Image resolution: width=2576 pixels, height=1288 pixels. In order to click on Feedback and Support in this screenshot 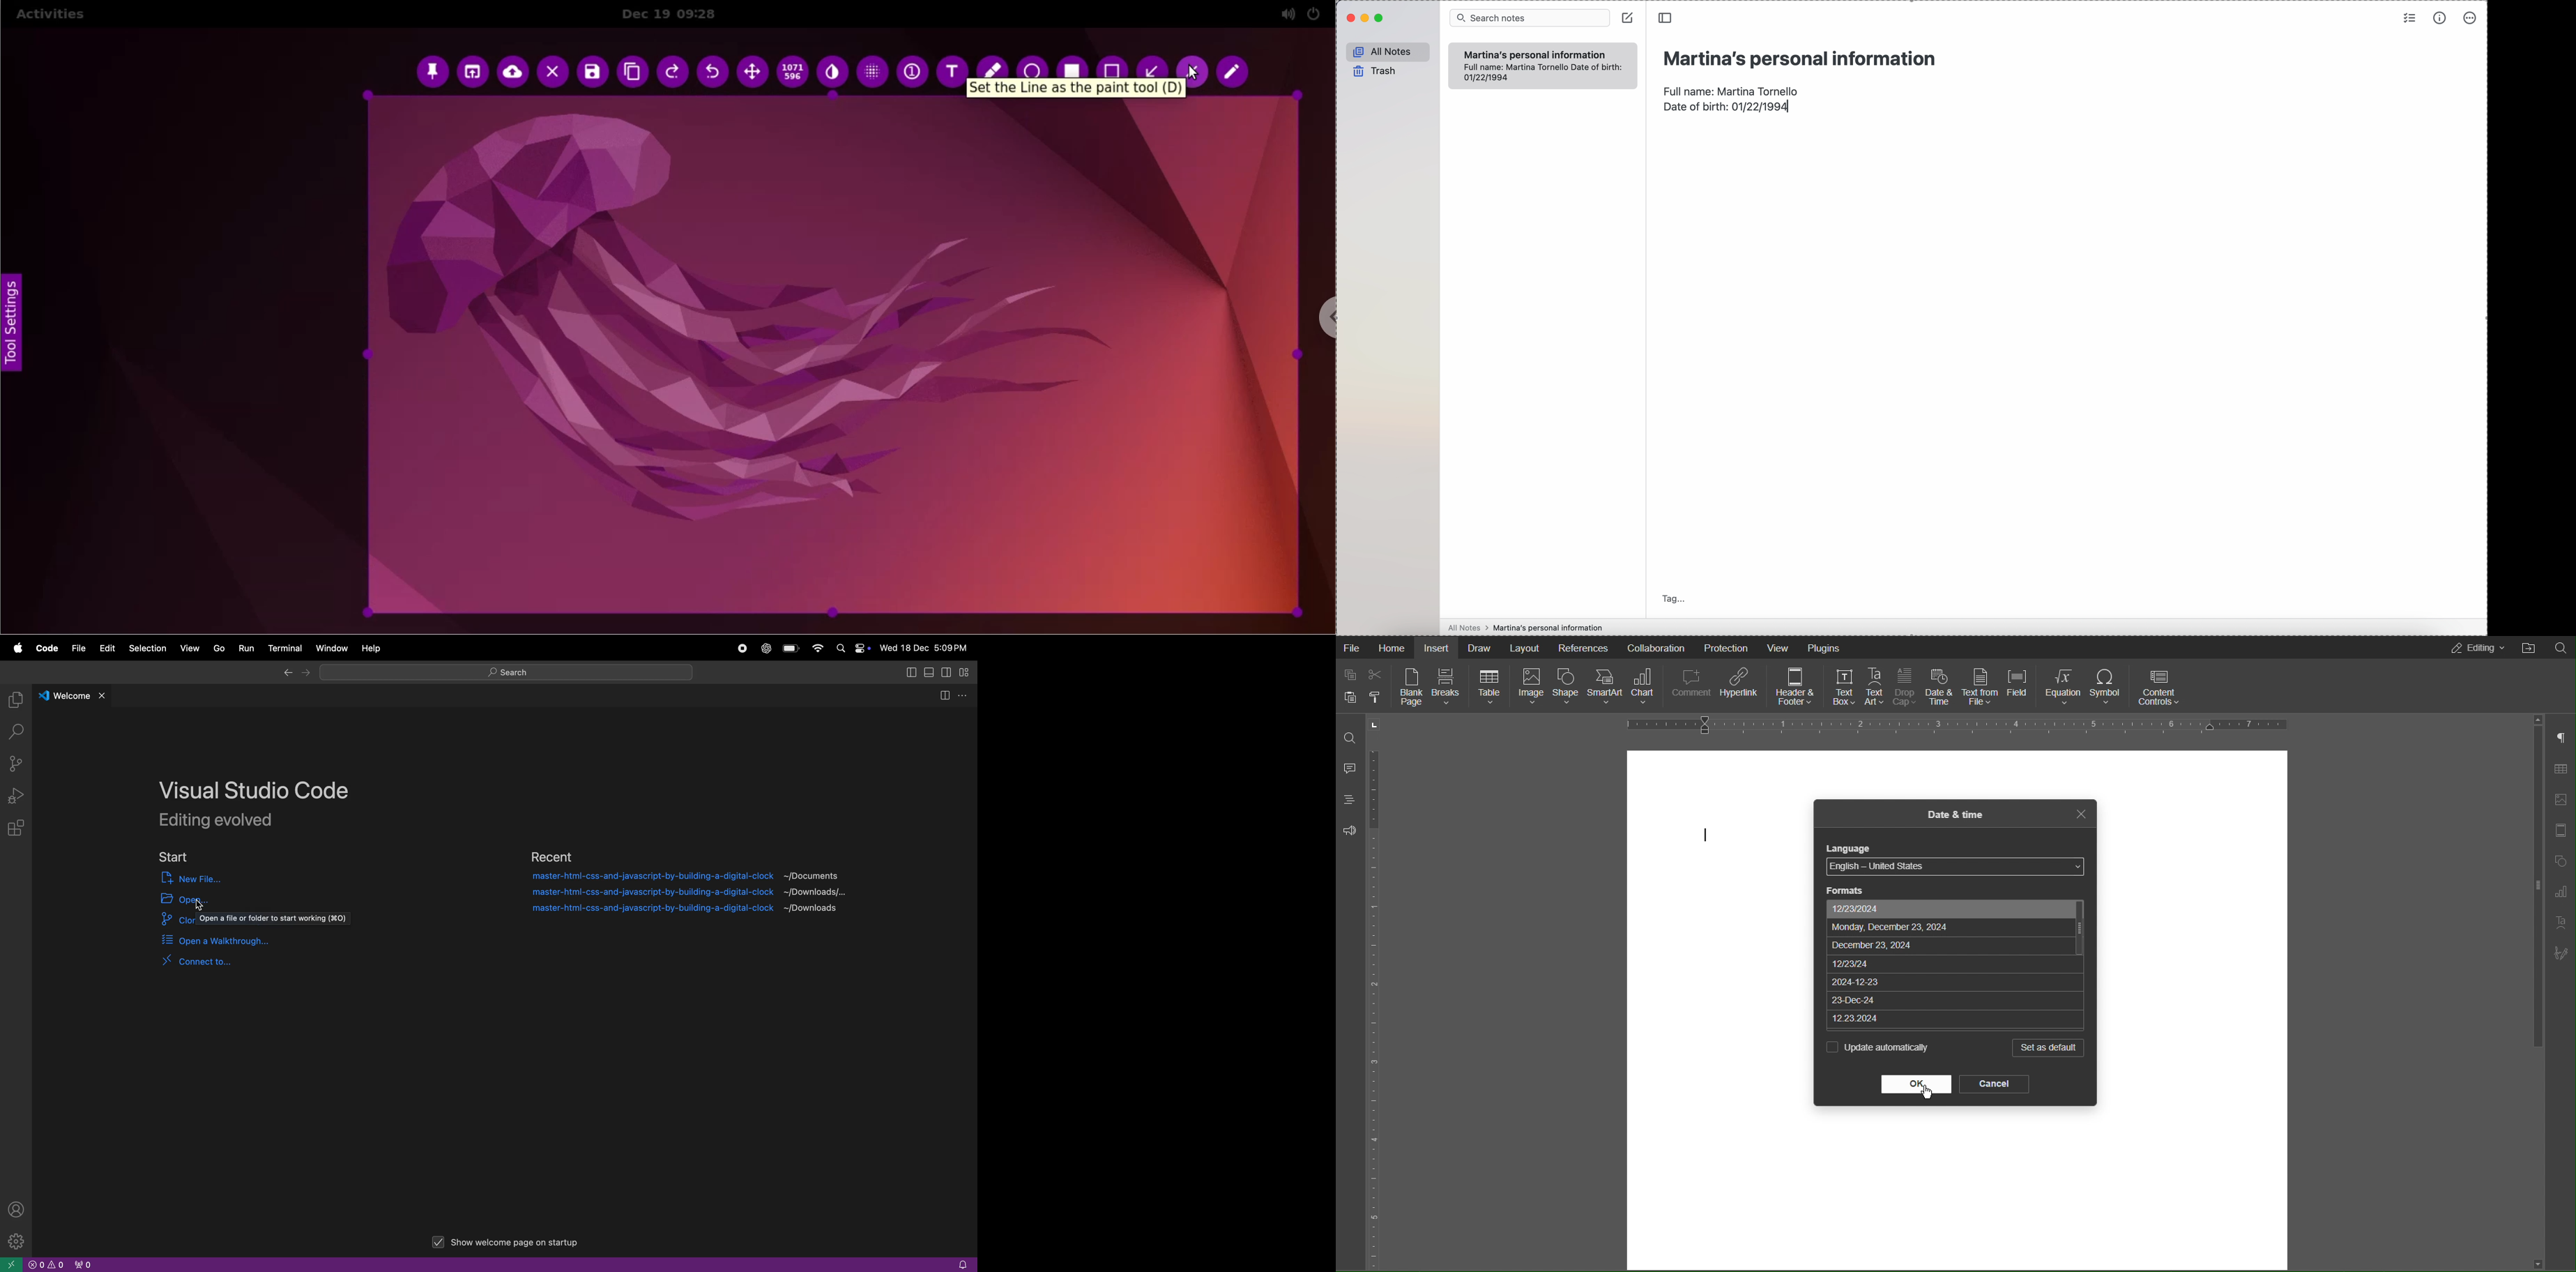, I will do `click(1348, 832)`.